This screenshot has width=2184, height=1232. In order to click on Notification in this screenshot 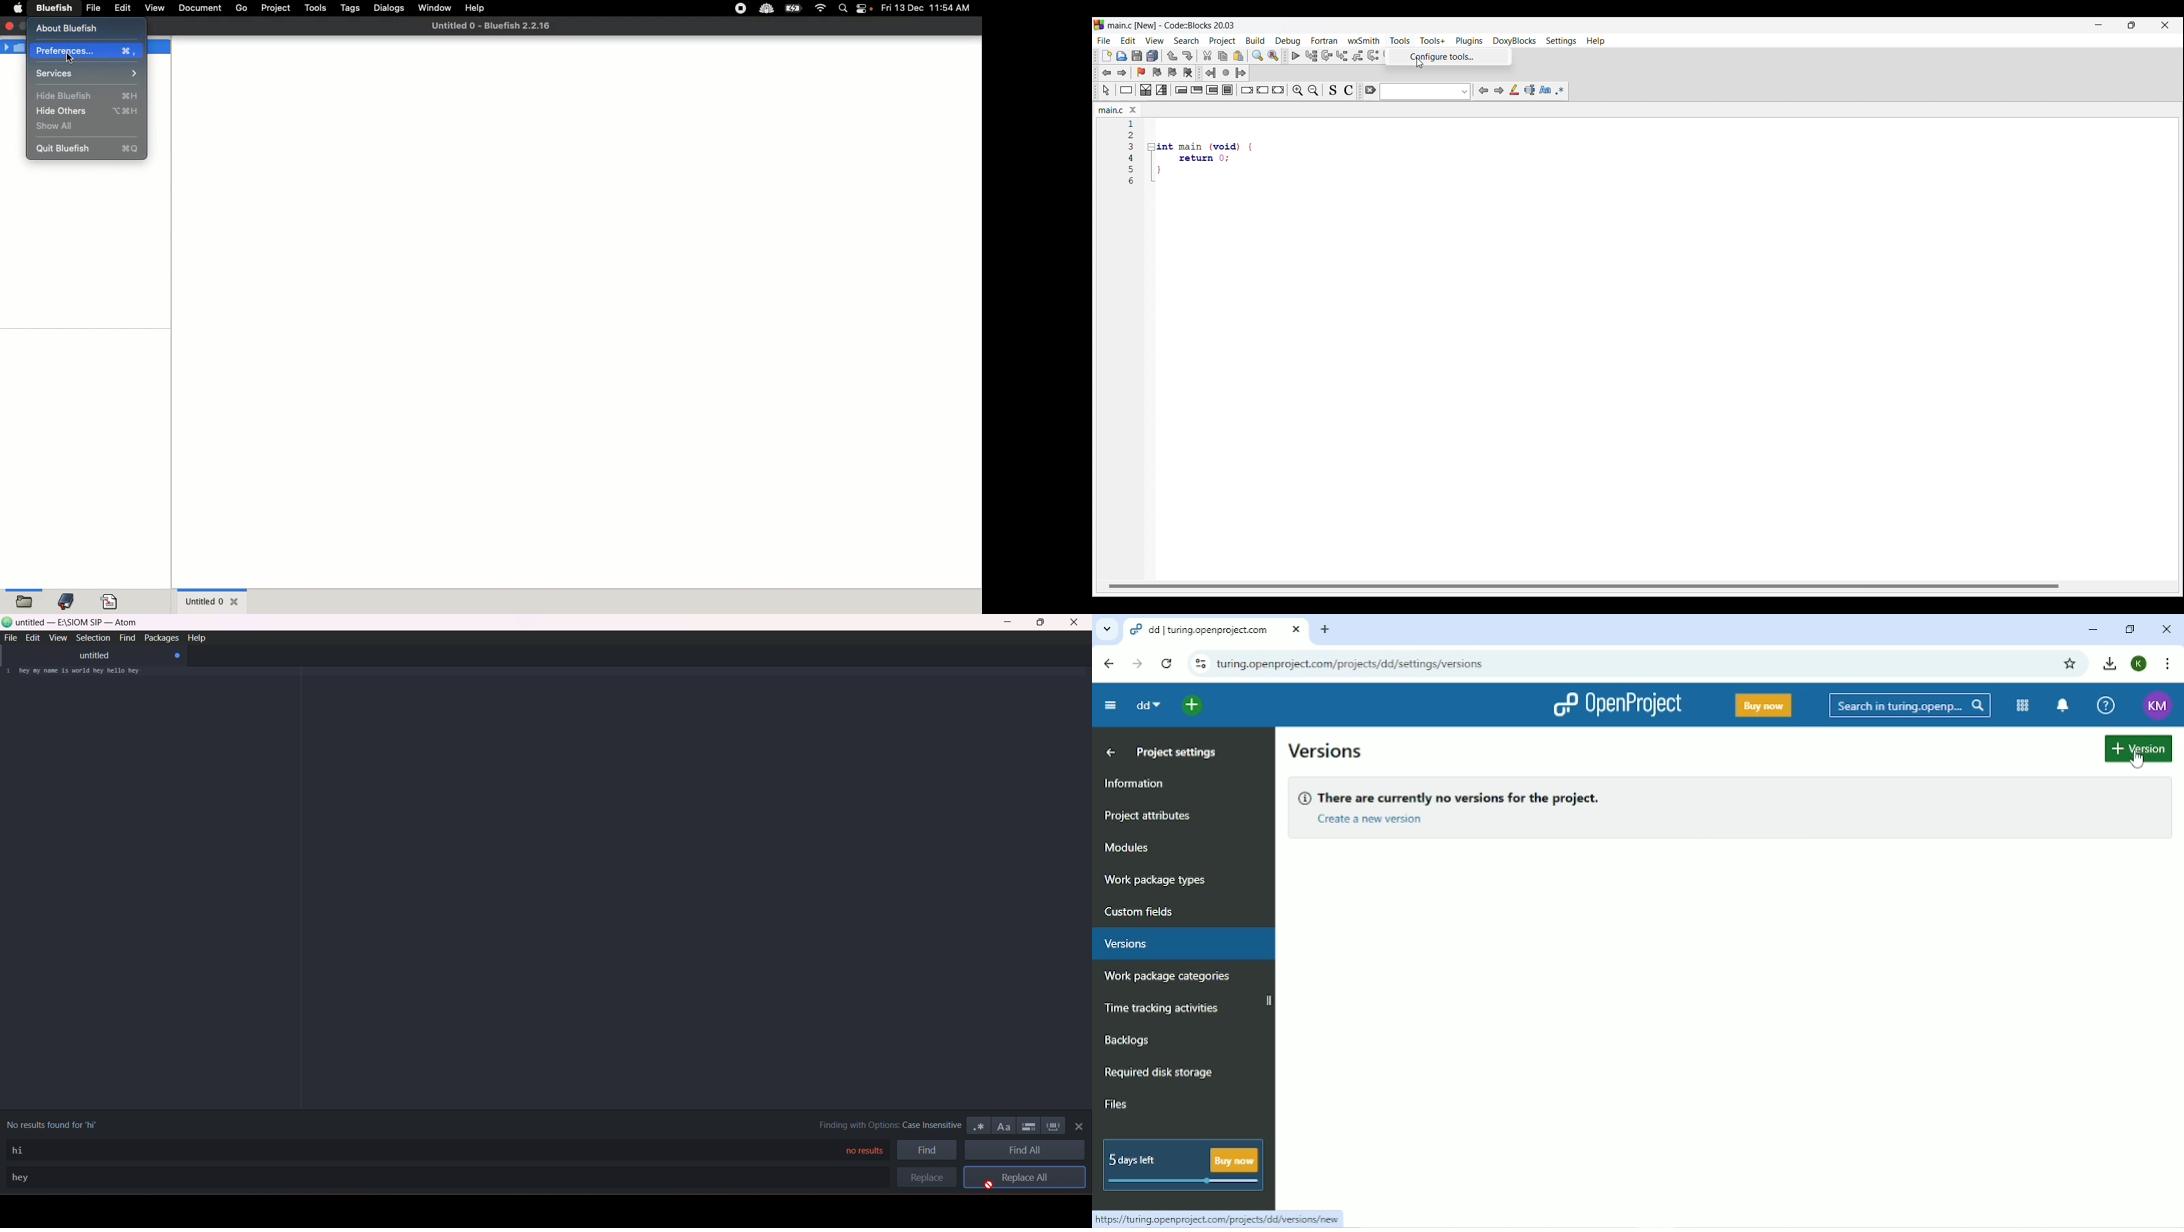, I will do `click(866, 10)`.